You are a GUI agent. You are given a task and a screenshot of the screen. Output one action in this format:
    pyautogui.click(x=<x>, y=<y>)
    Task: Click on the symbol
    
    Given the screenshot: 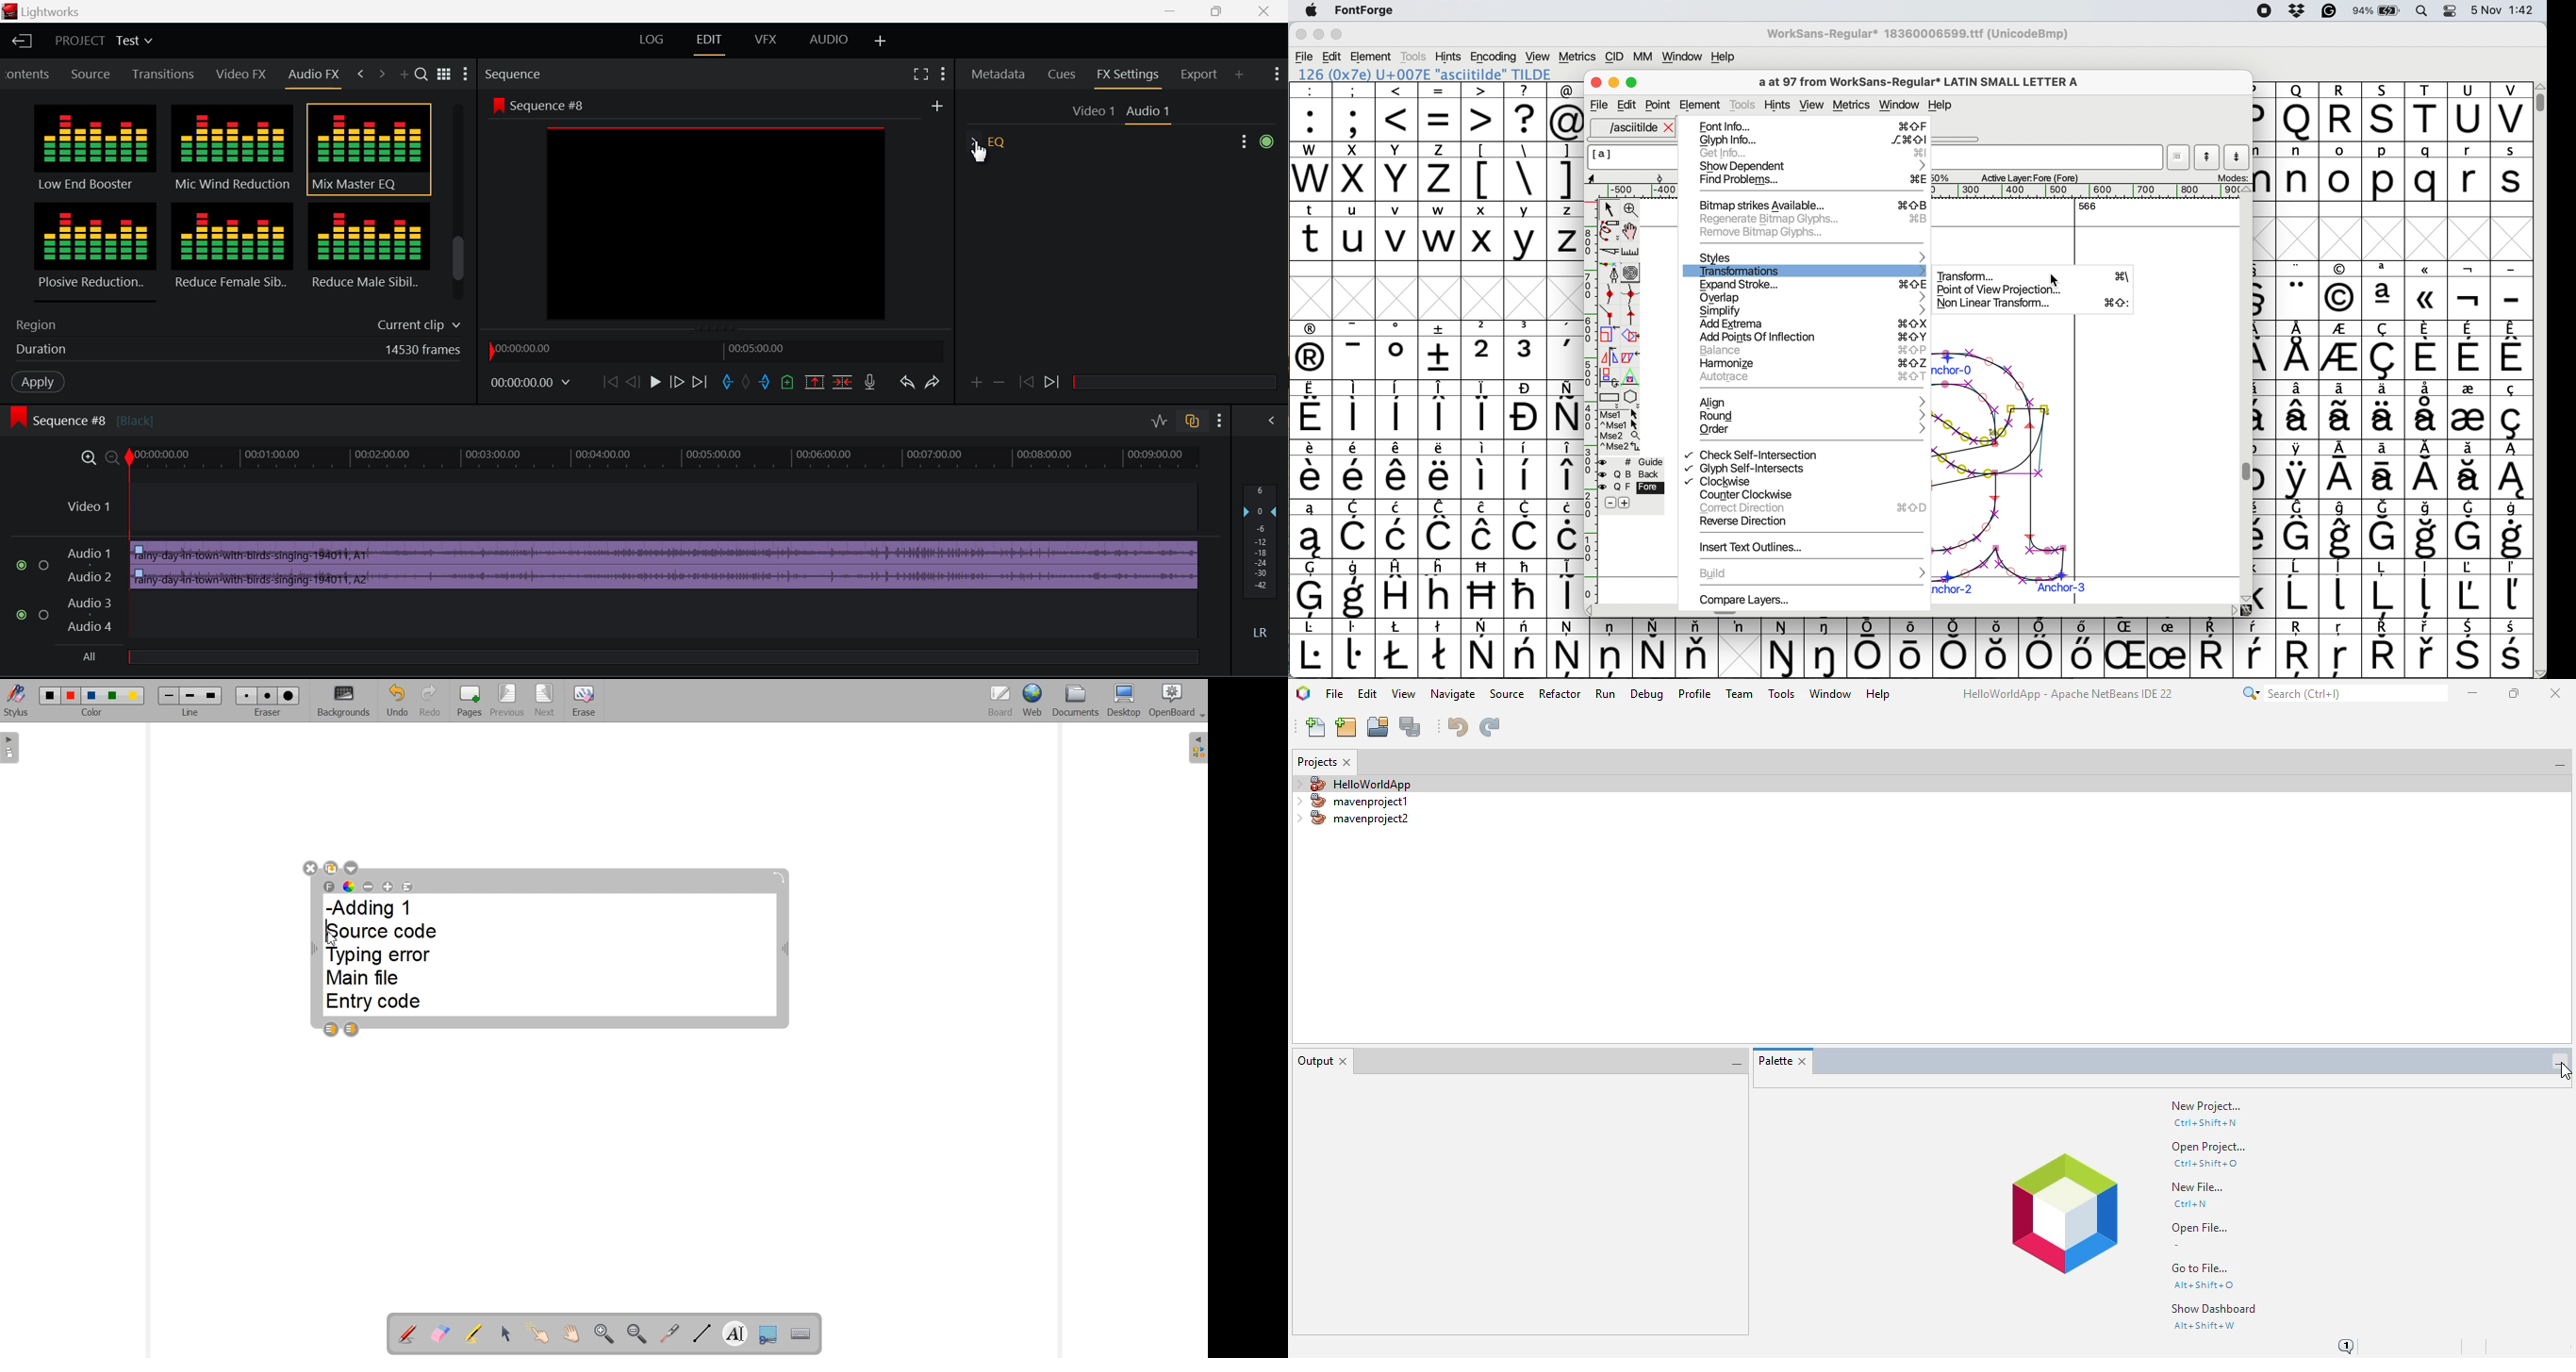 What is the action you would take?
    pyautogui.click(x=1441, y=647)
    